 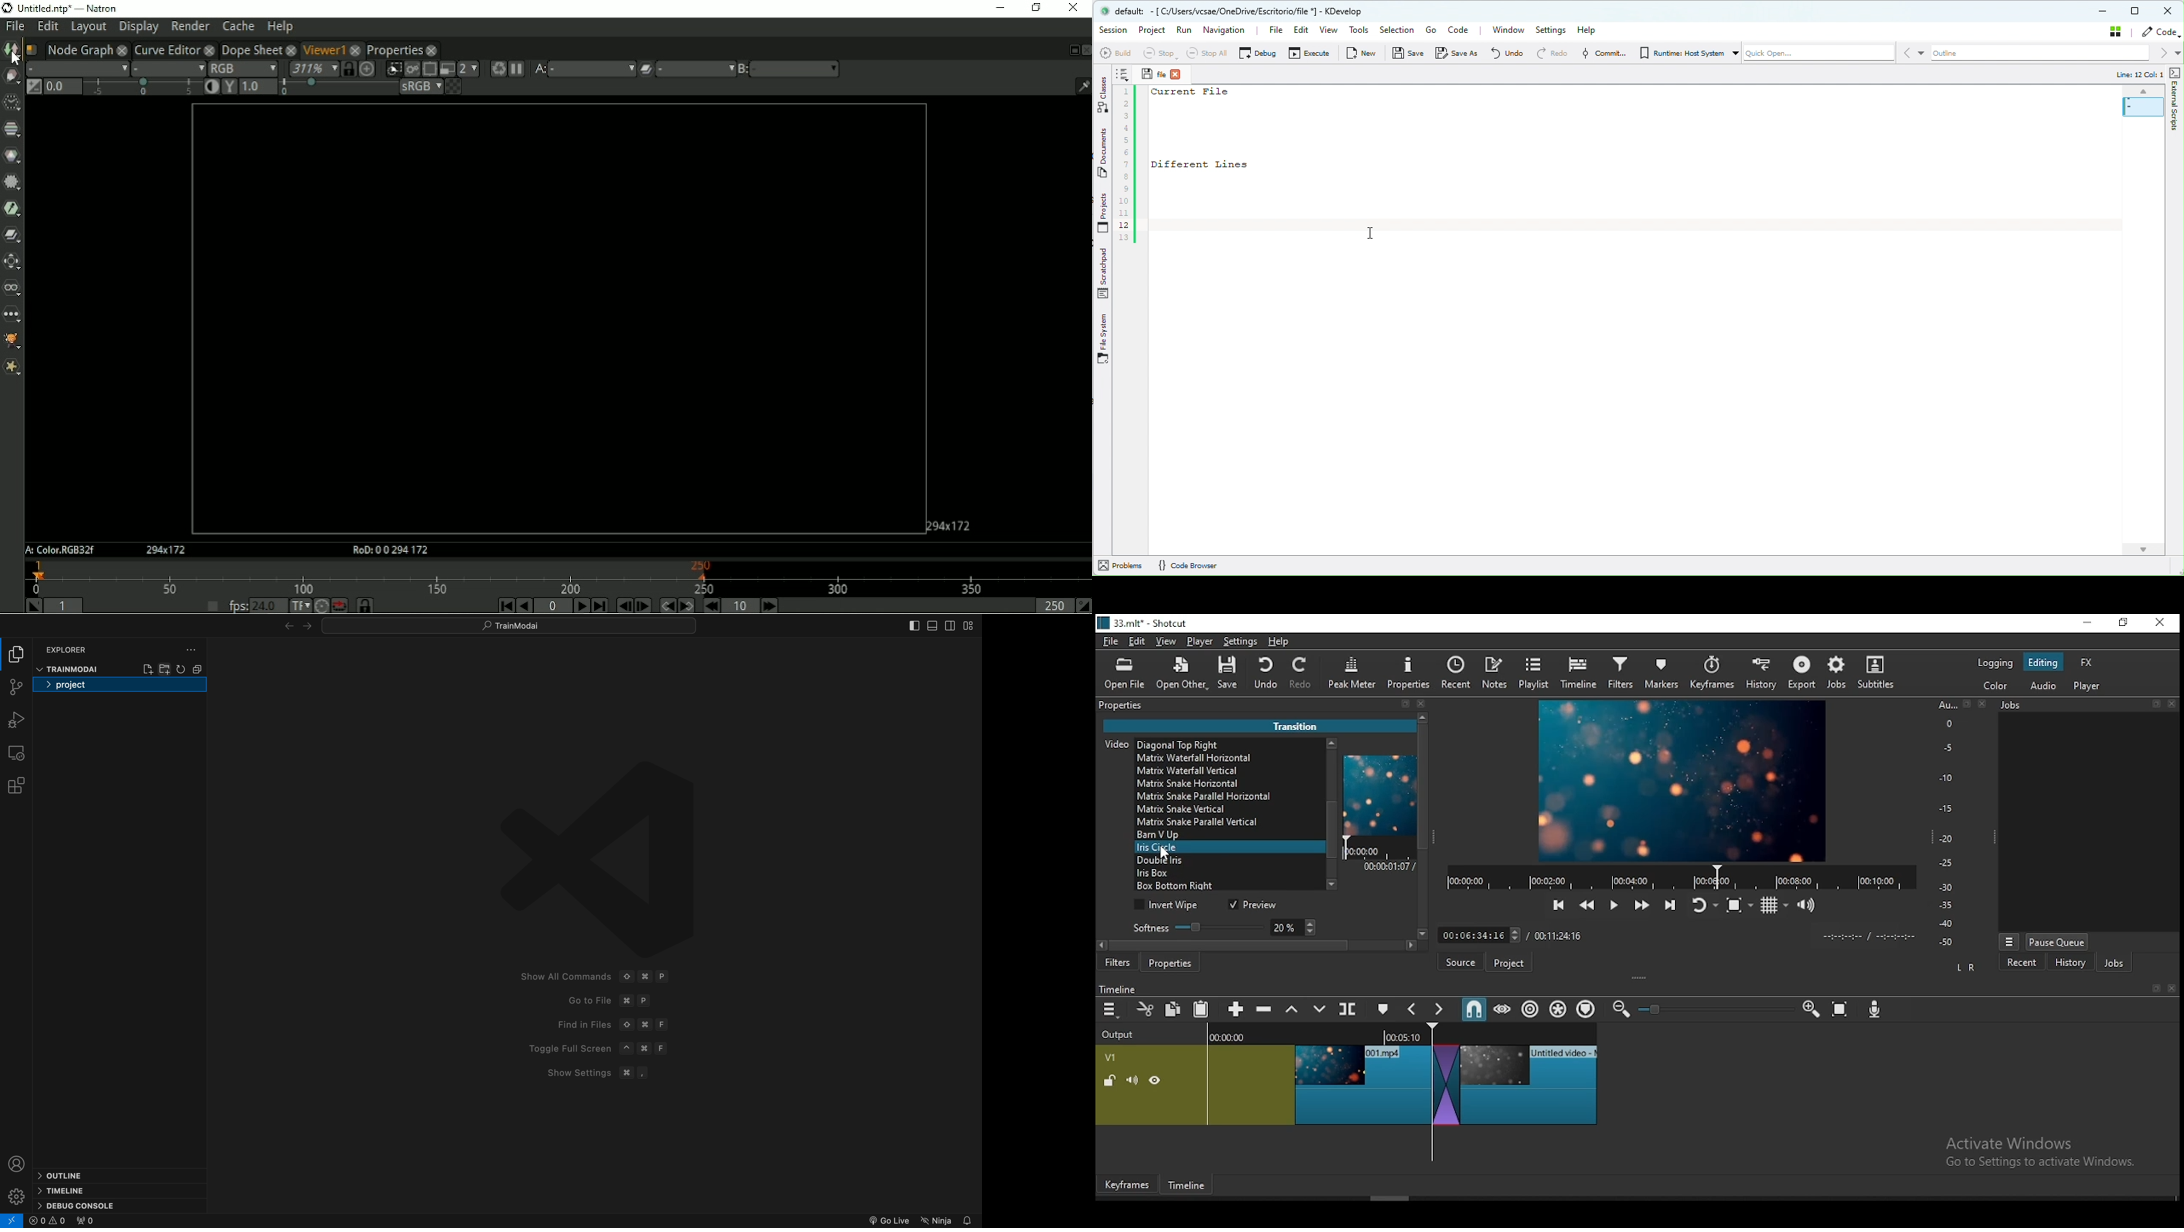 I want to click on Line: 12 Col: 1, so click(x=2138, y=75).